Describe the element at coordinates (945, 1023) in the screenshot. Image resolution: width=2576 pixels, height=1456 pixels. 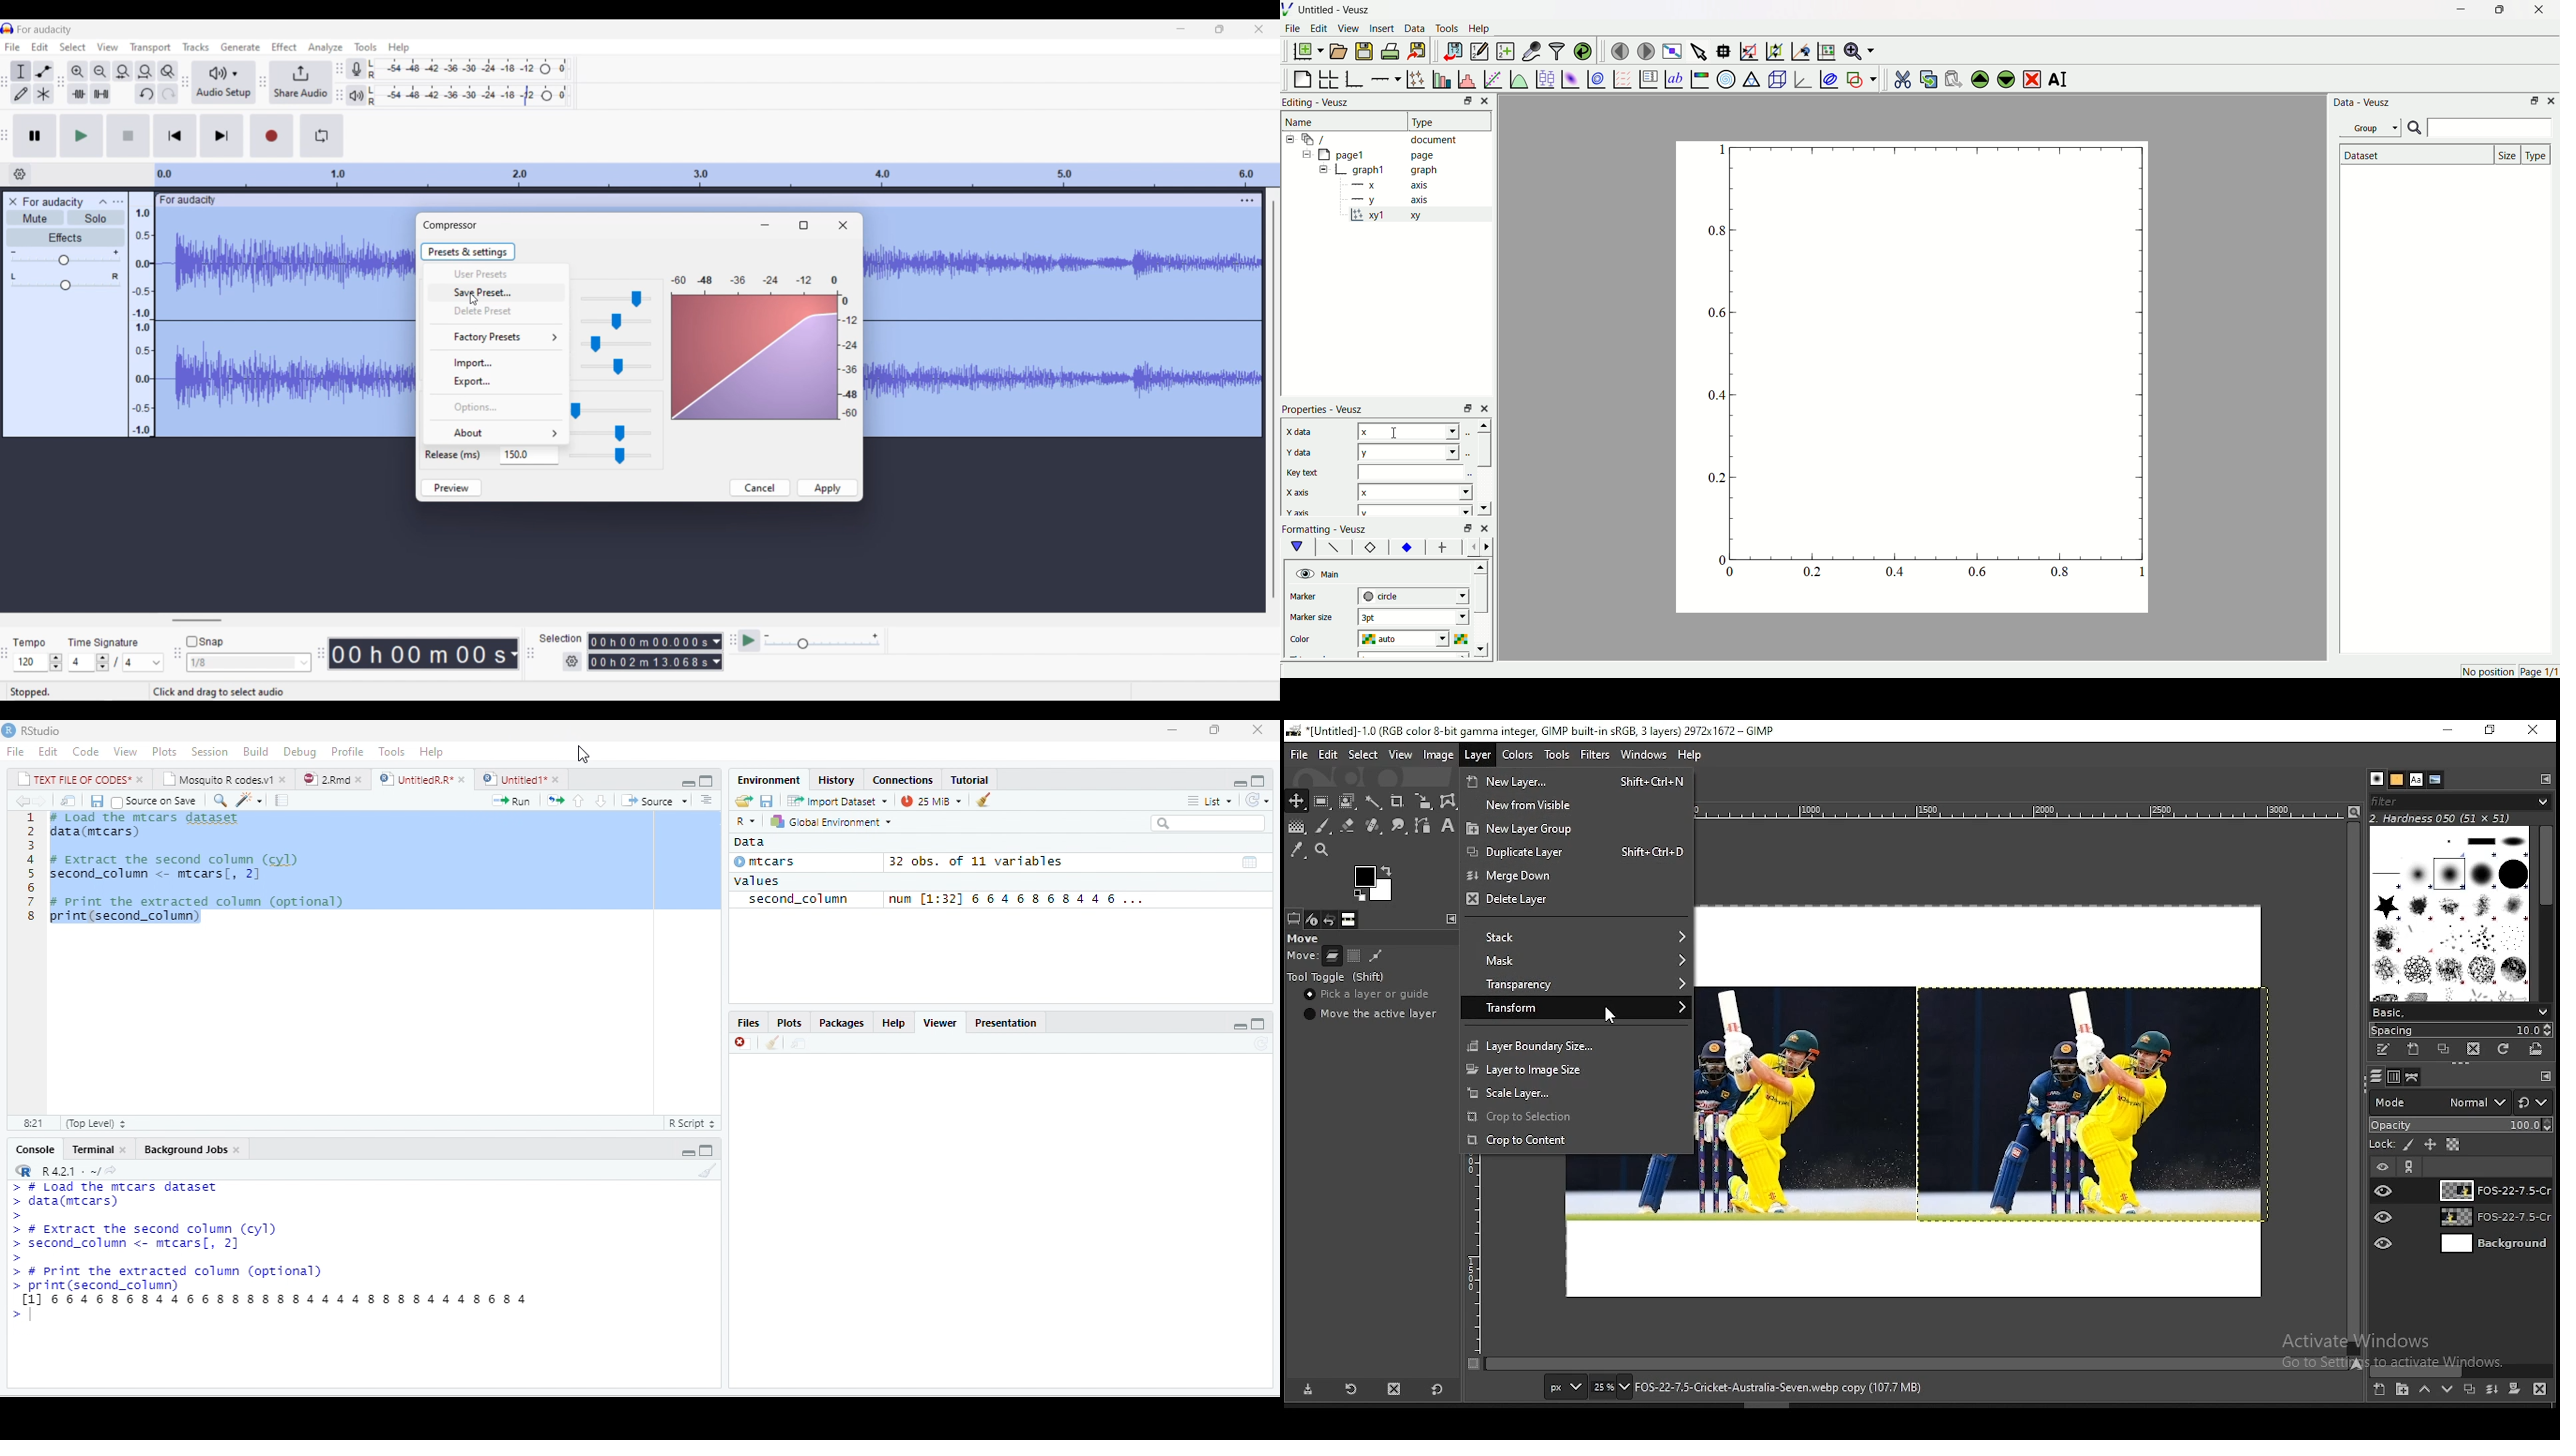
I see `Viewer` at that location.